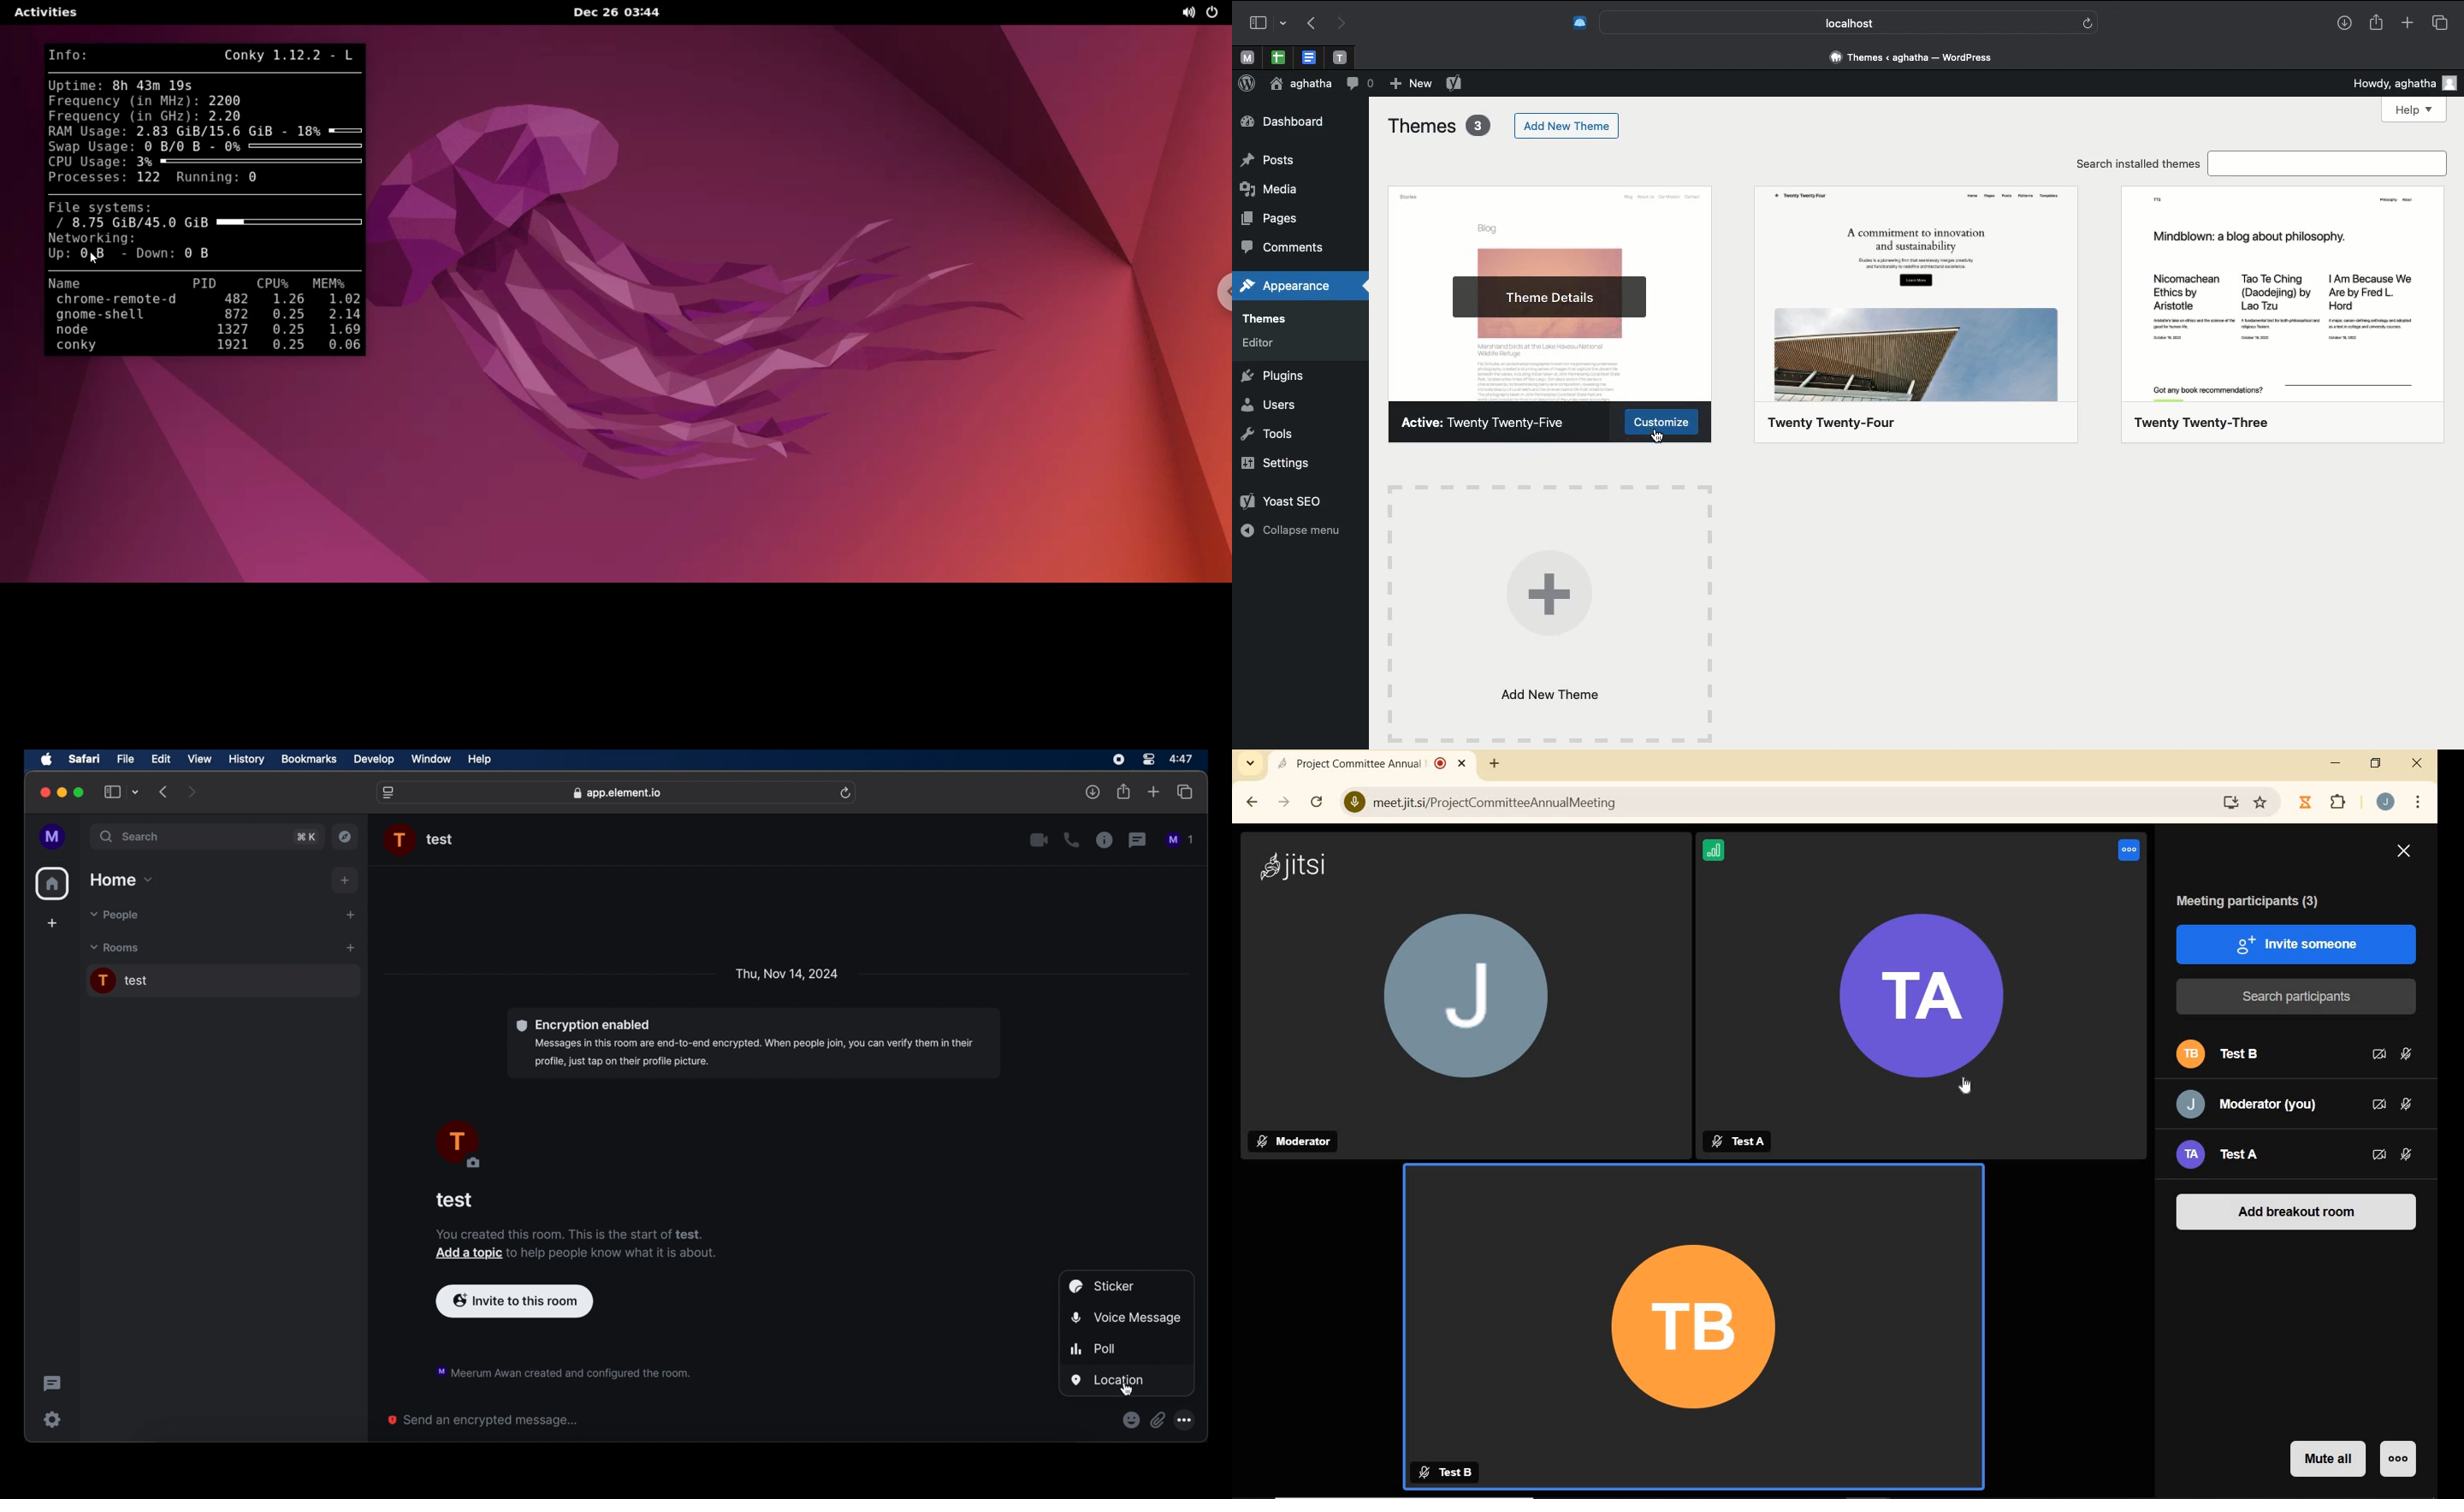  Describe the element at coordinates (1778, 805) in the screenshot. I see `) meetjitsi/ProjectCommitteeAnnualMeeting` at that location.